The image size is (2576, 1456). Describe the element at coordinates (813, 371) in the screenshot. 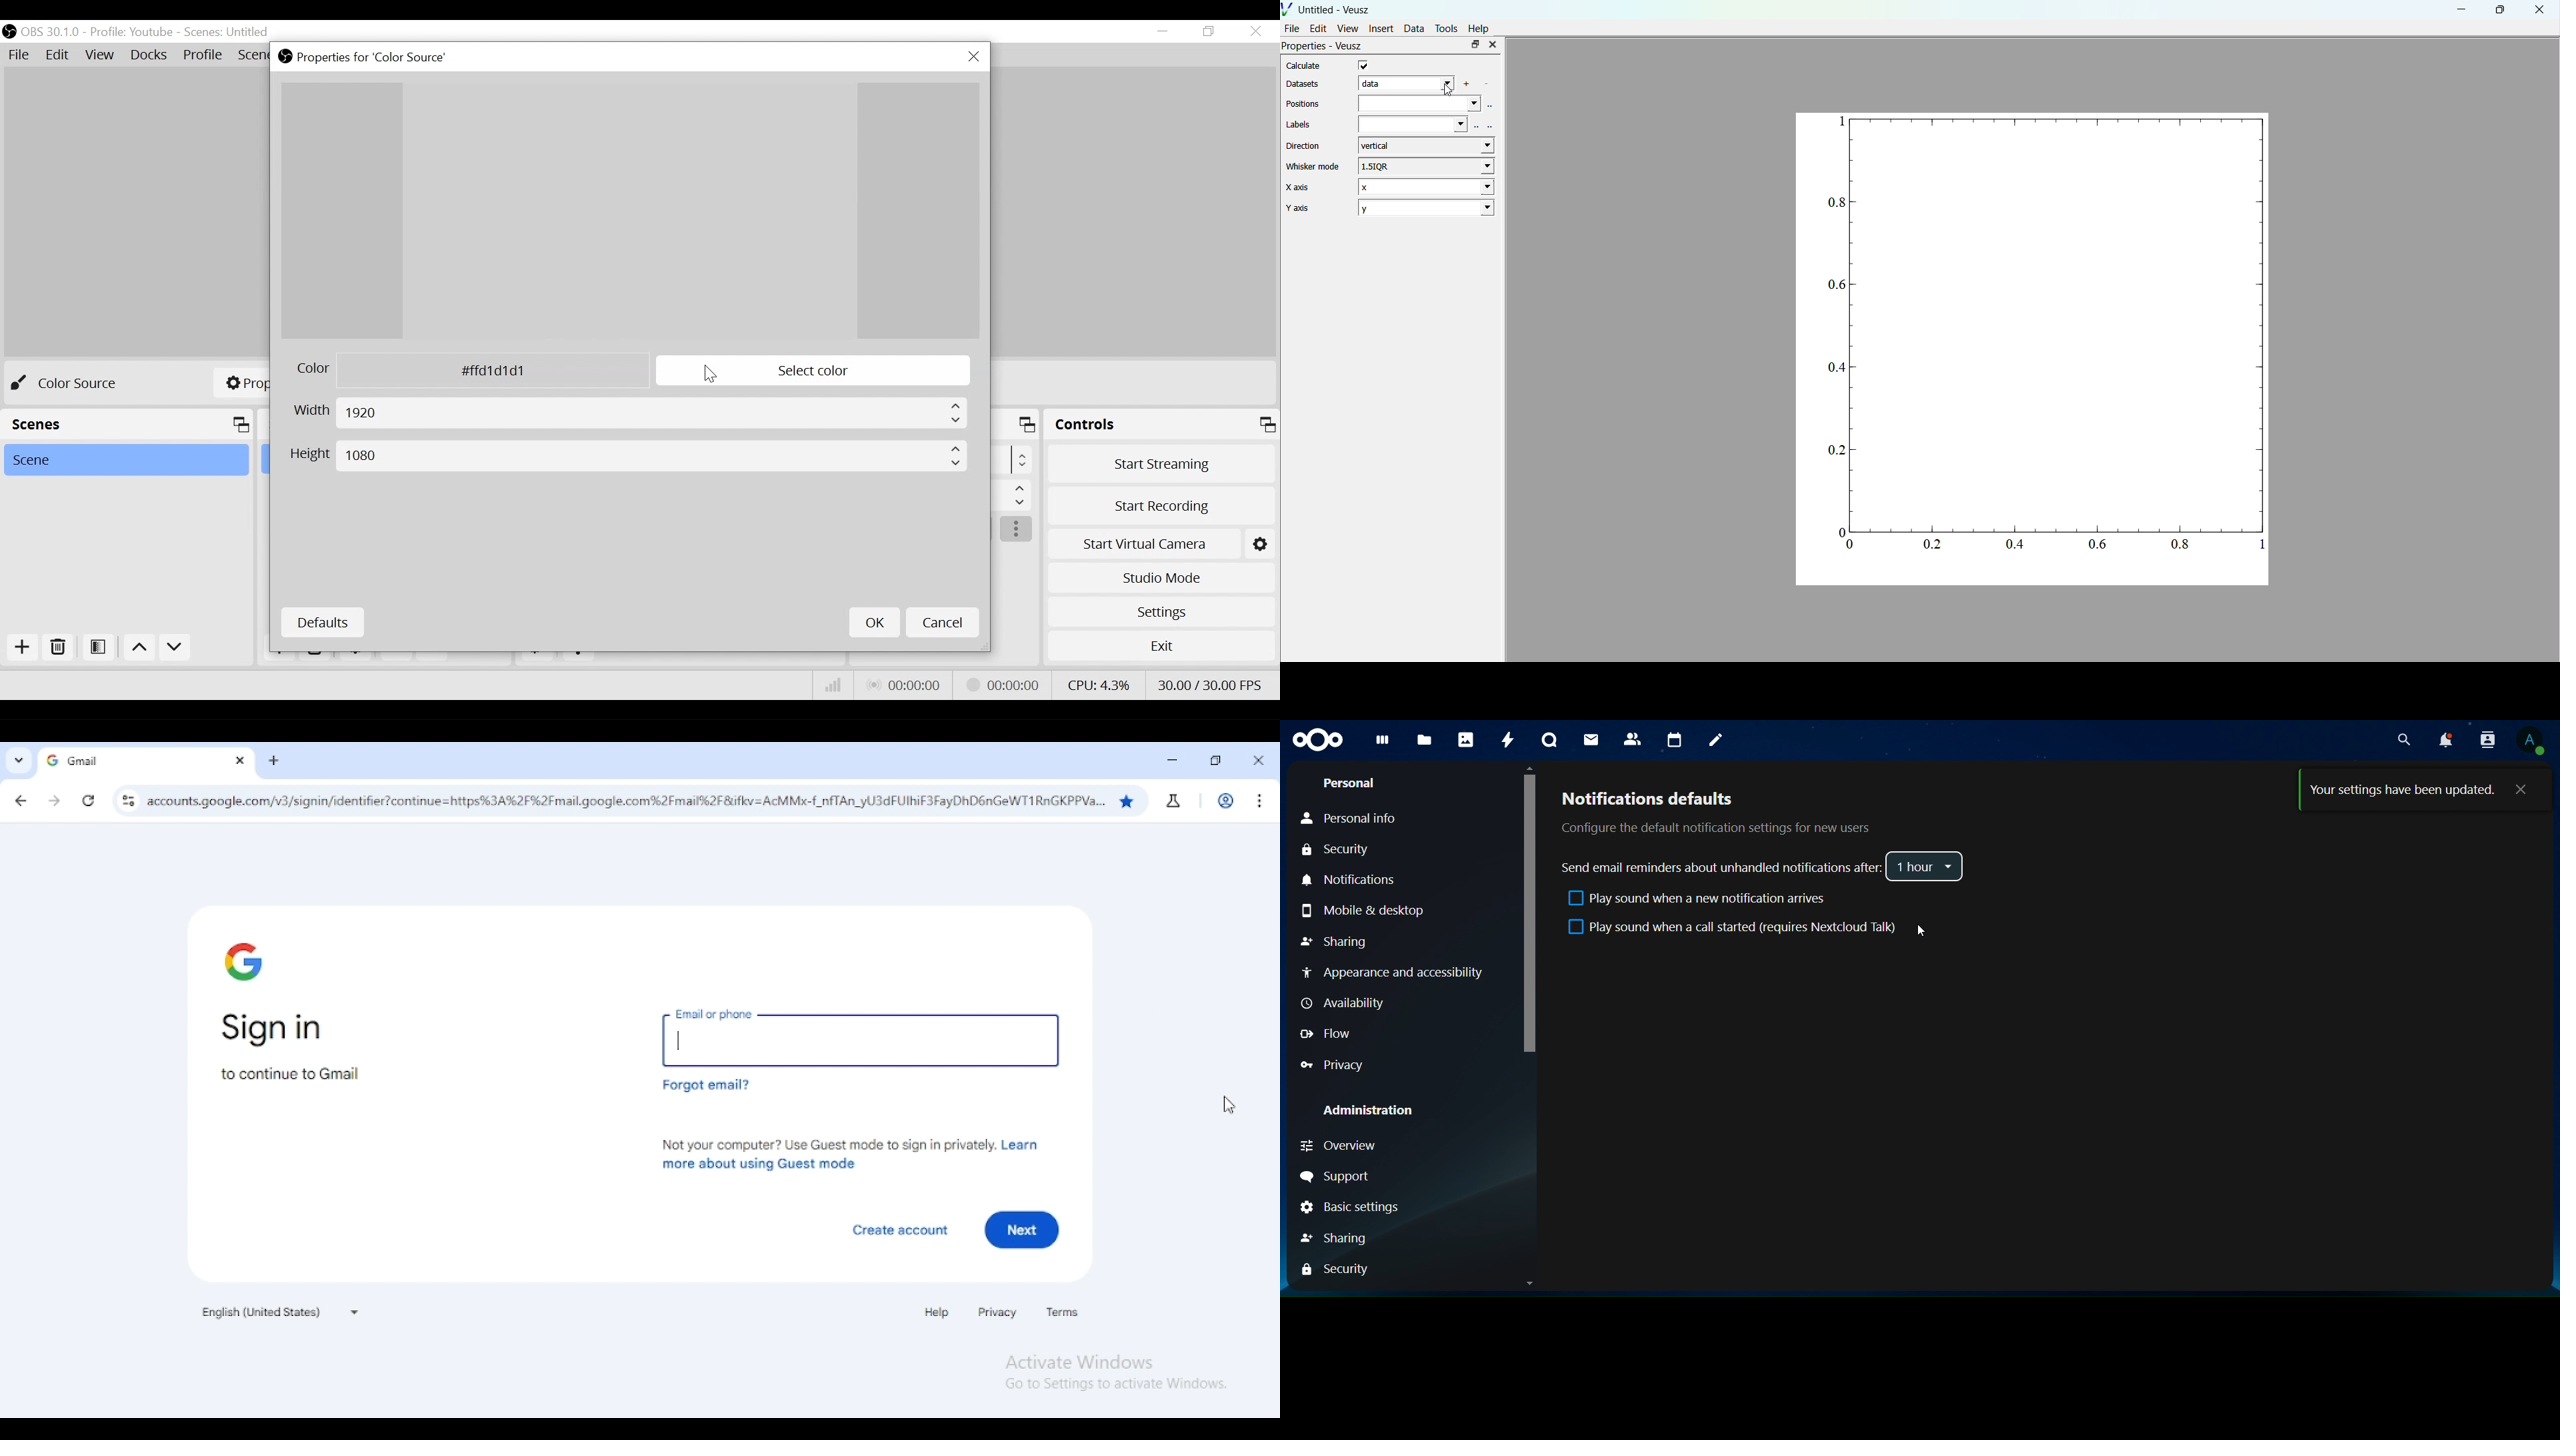

I see `Select Color` at that location.